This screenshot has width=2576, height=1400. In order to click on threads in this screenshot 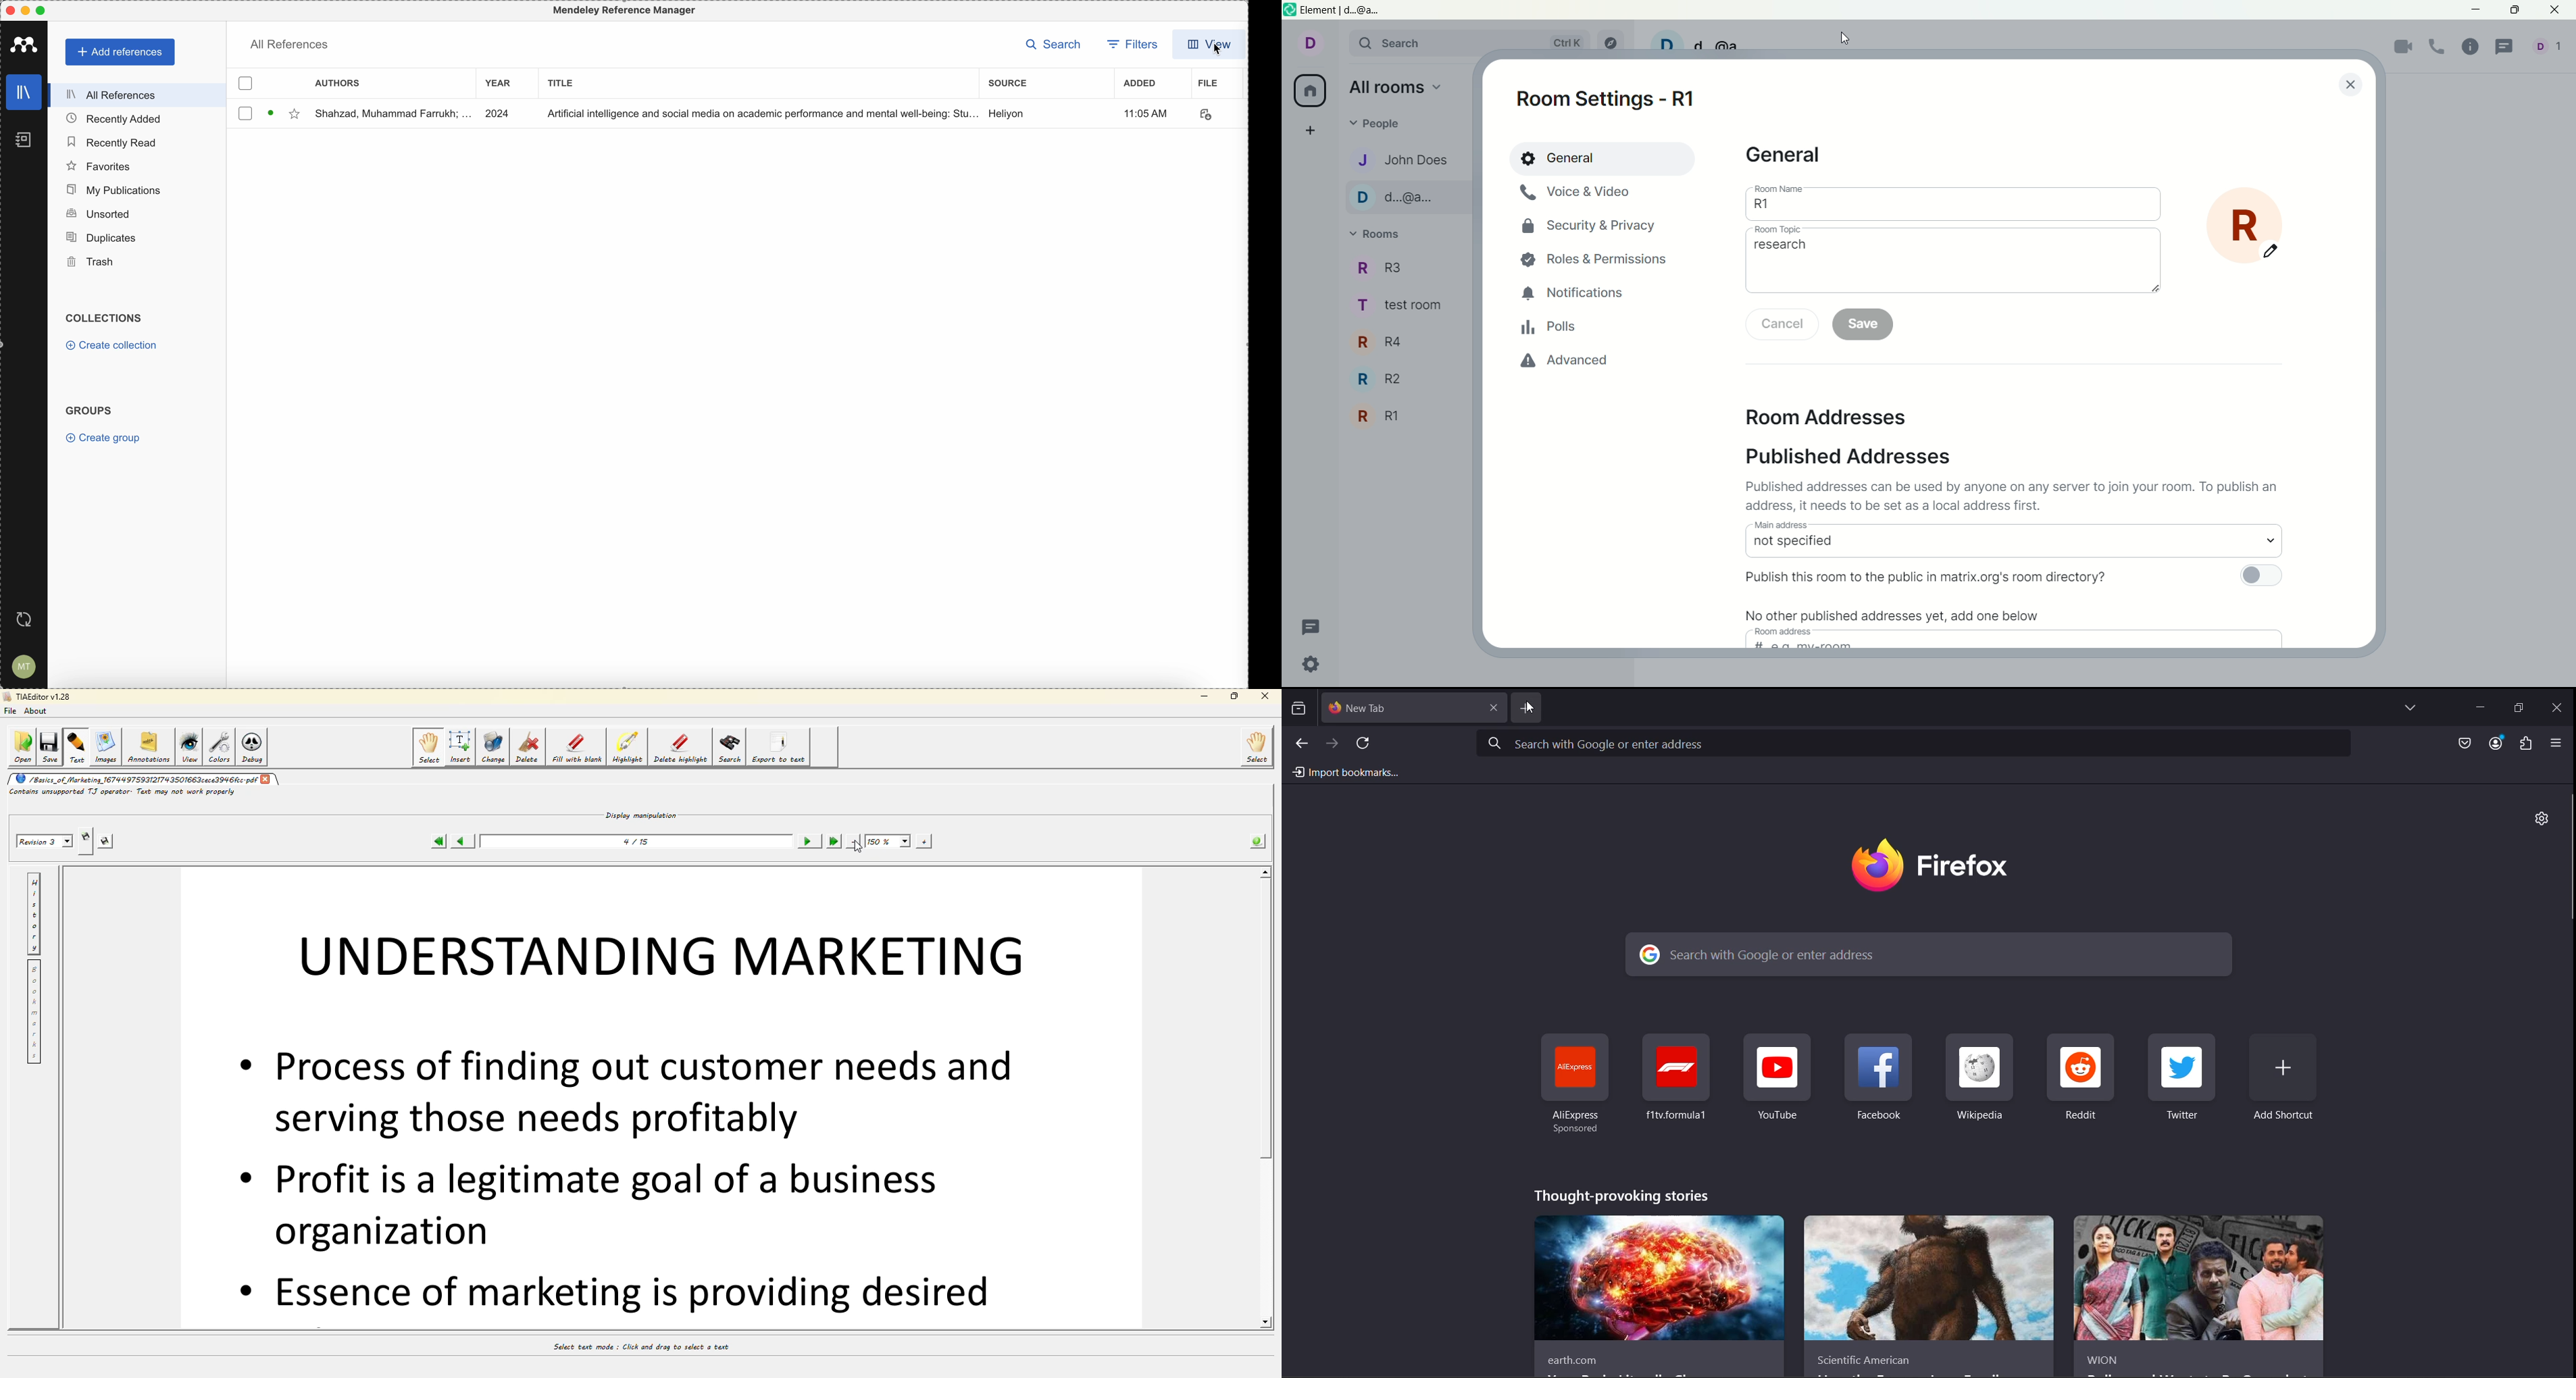, I will do `click(1307, 627)`.